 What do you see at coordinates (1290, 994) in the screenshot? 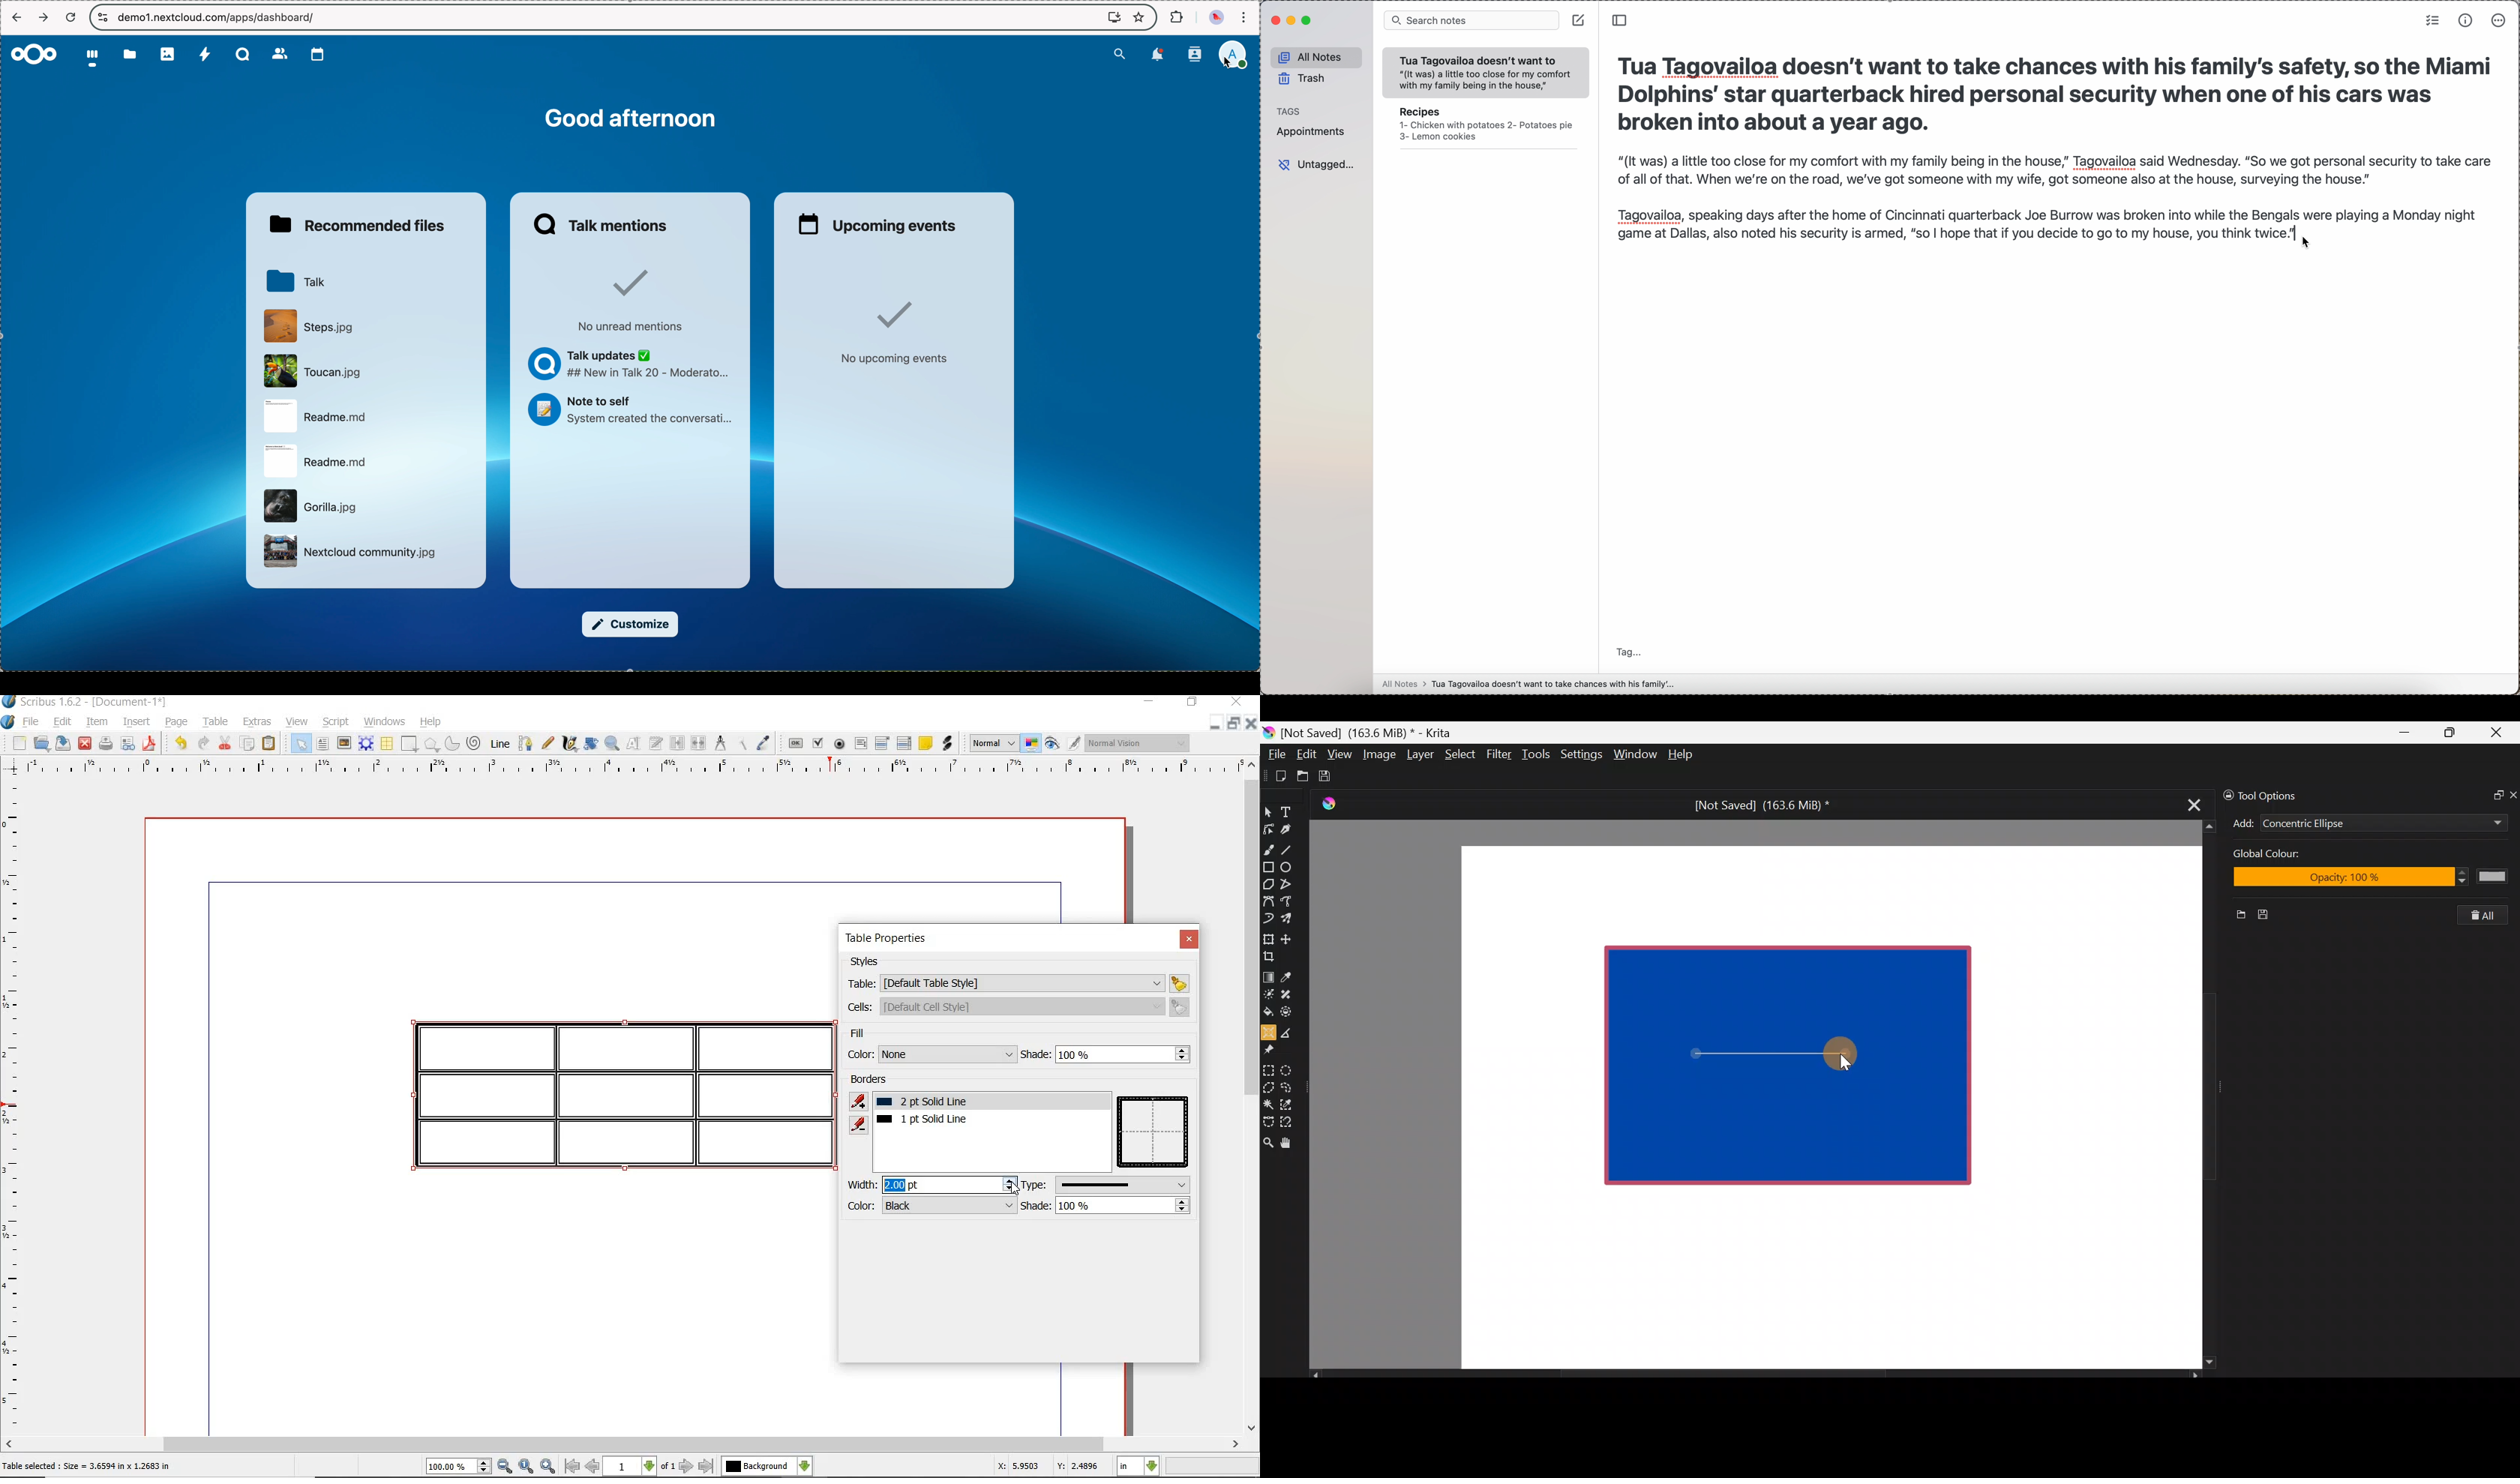
I see `Smart patch tool` at bounding box center [1290, 994].